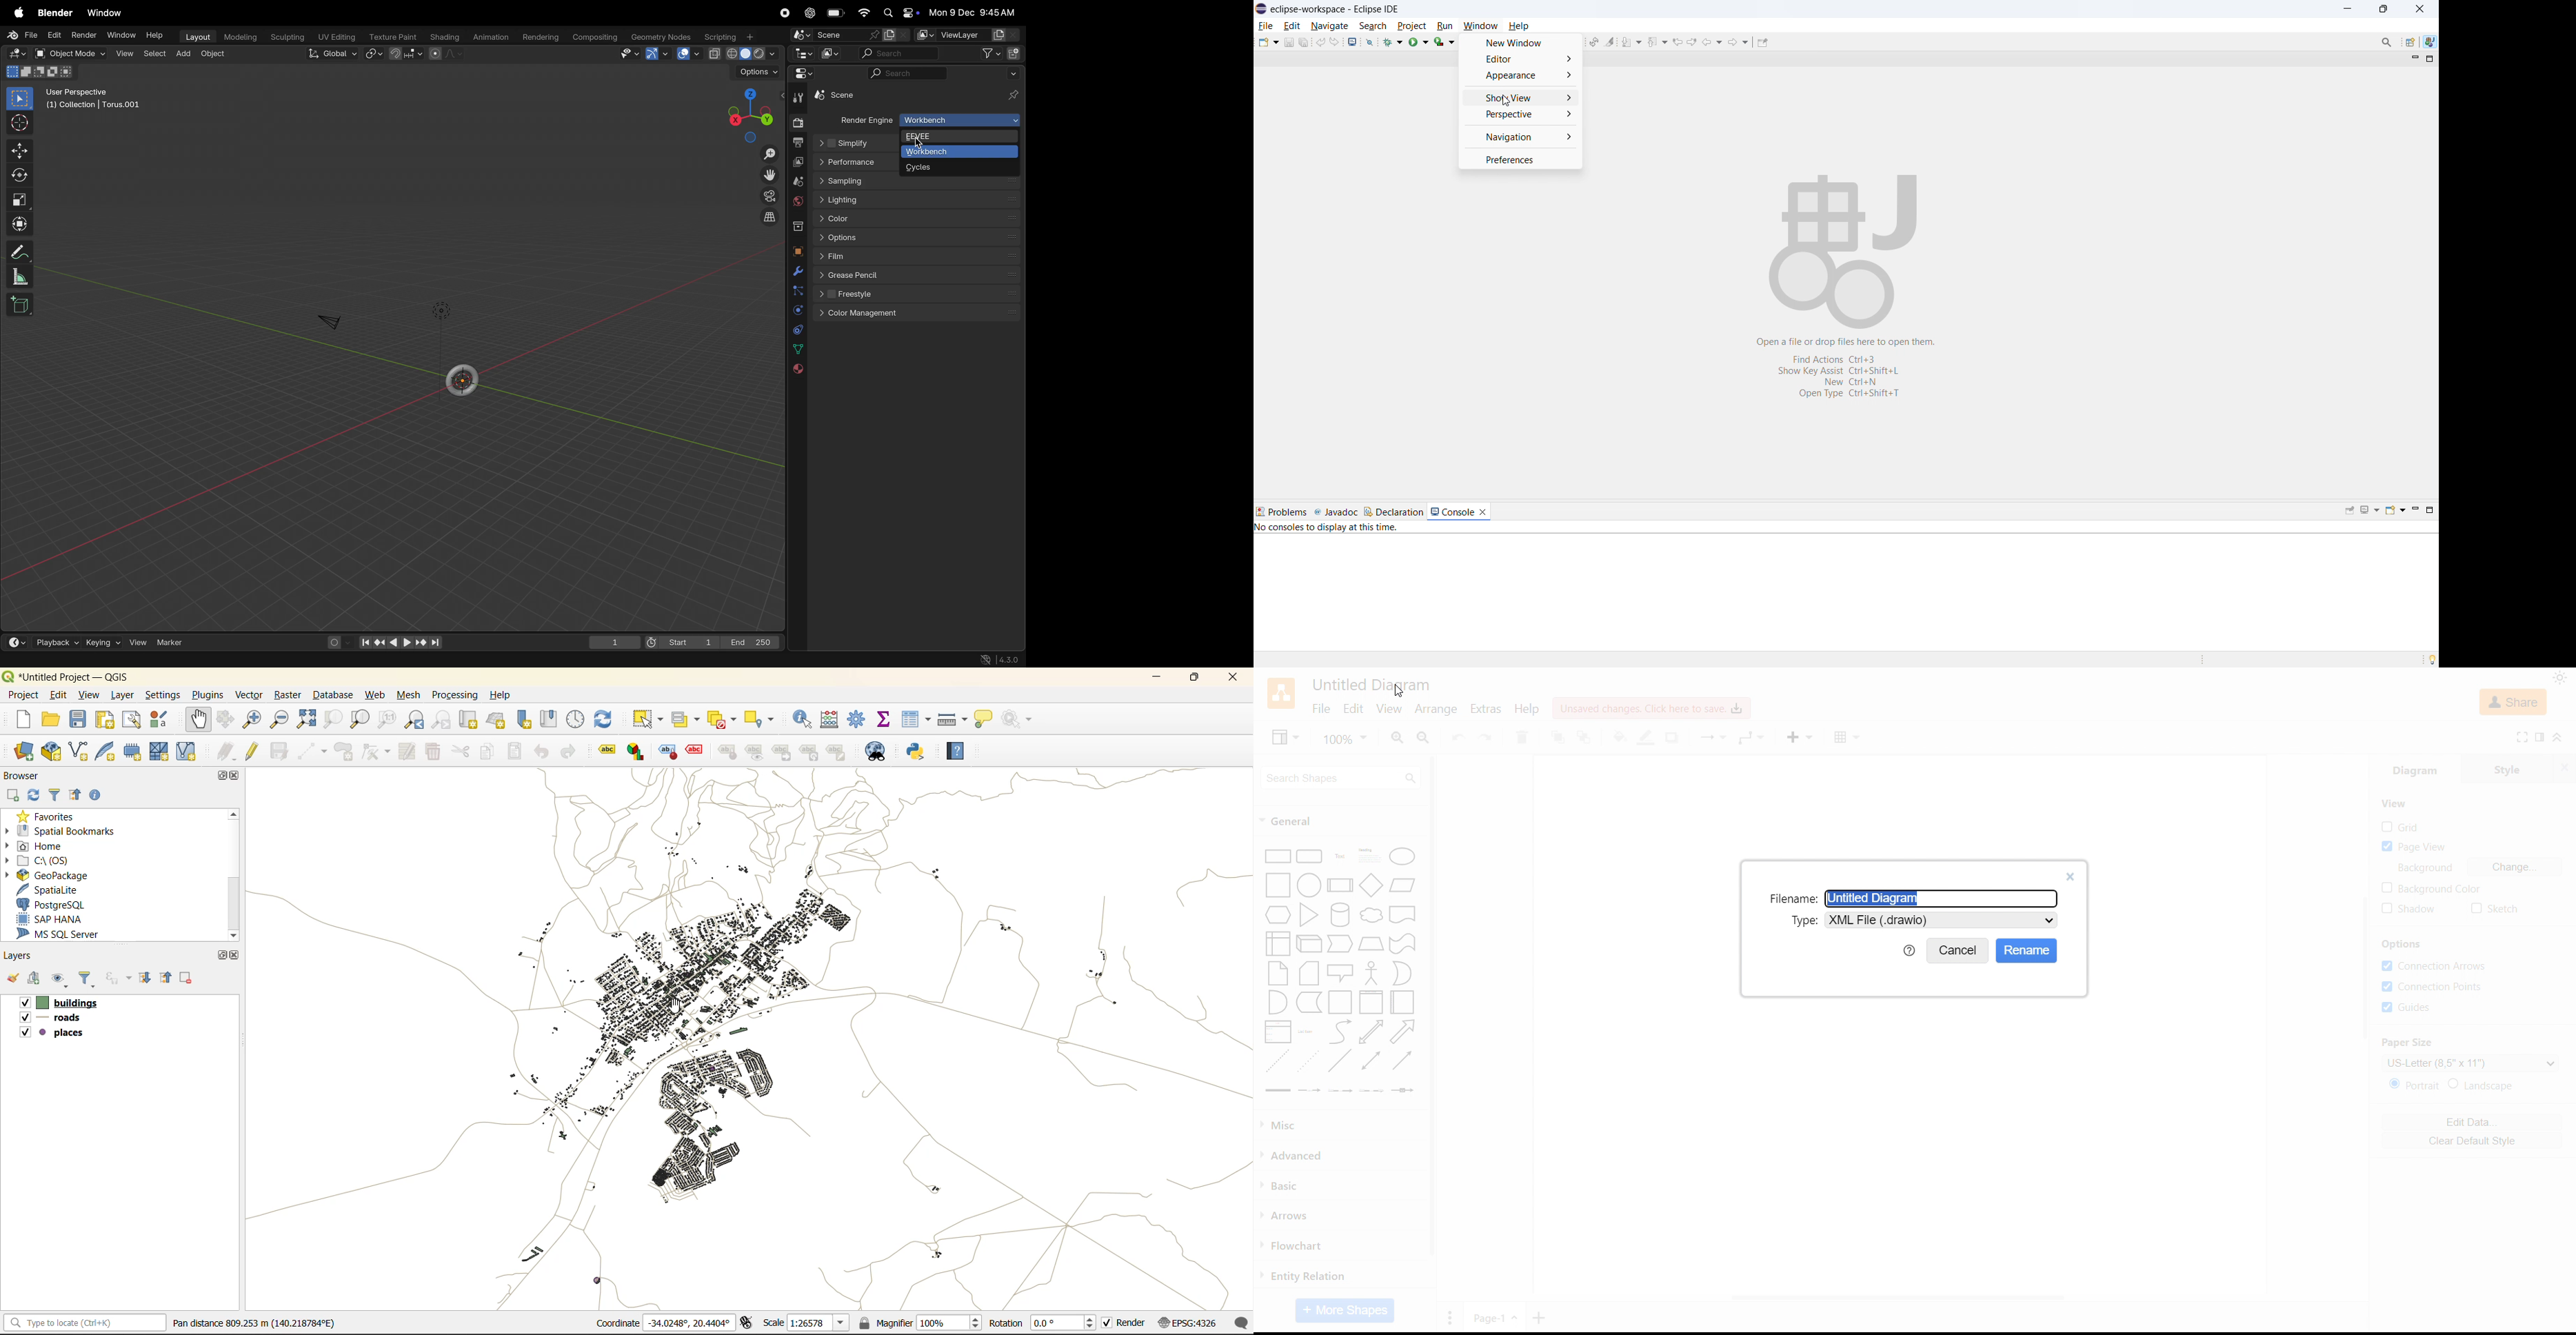  I want to click on object mode, so click(71, 54).